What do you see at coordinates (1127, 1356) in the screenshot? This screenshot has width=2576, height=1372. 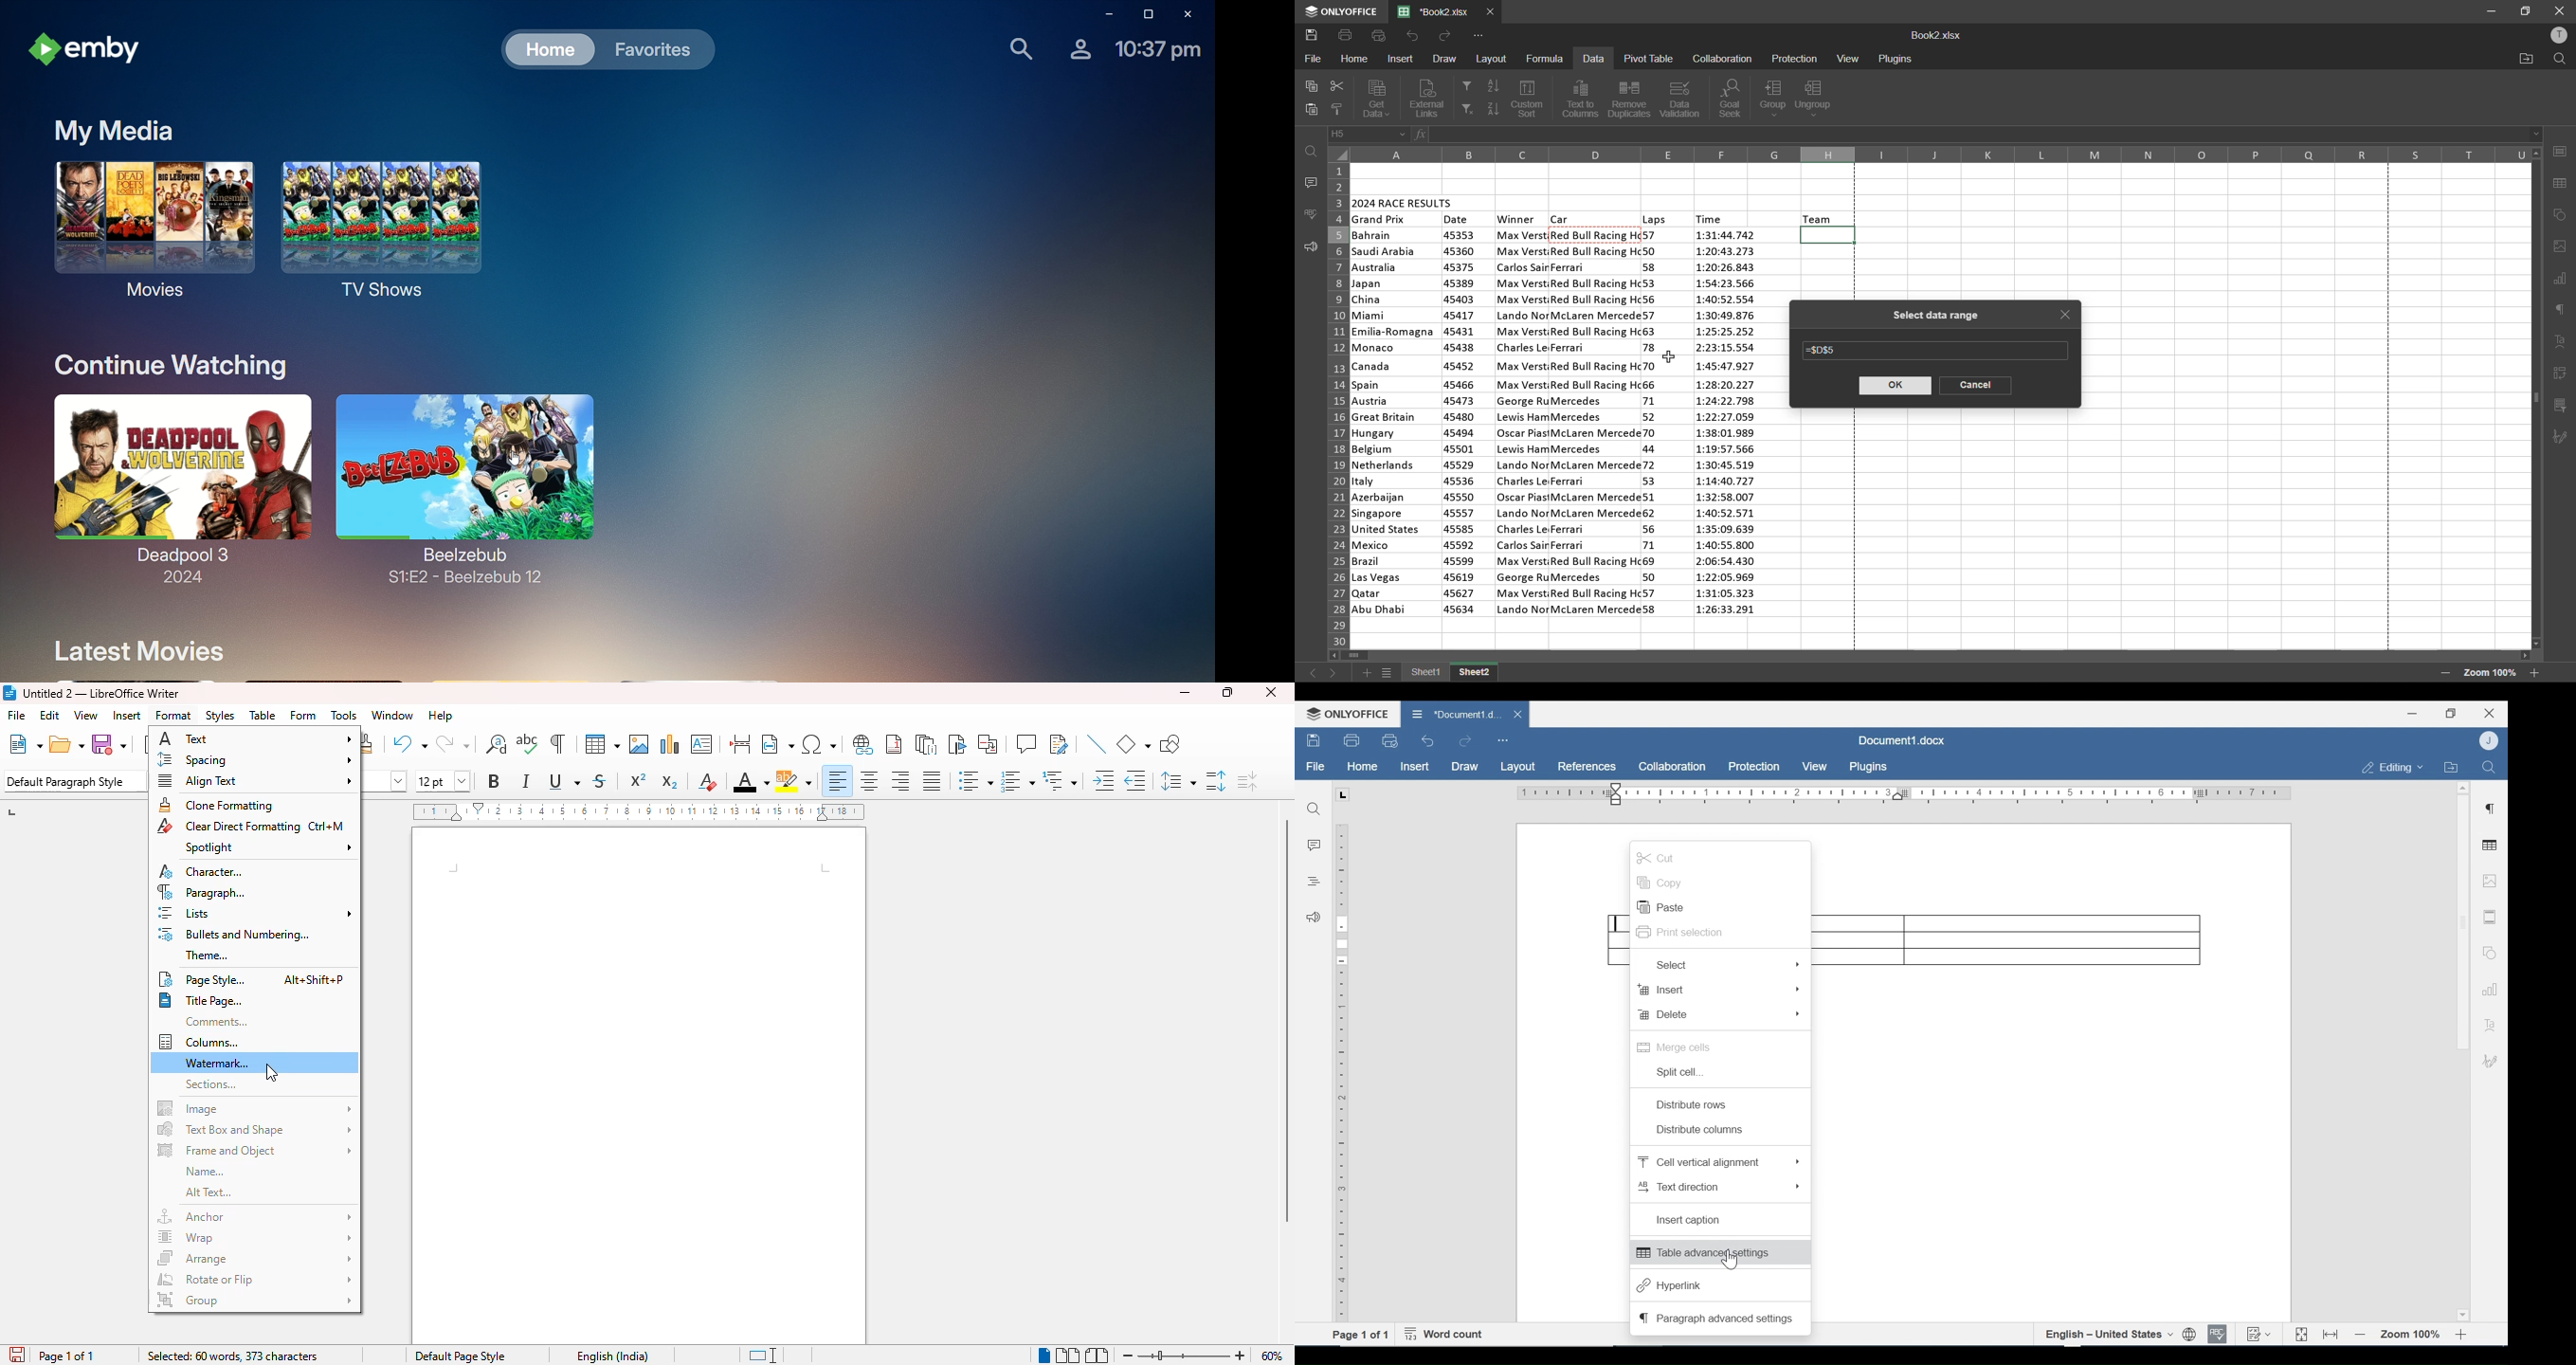 I see `zoom out` at bounding box center [1127, 1356].